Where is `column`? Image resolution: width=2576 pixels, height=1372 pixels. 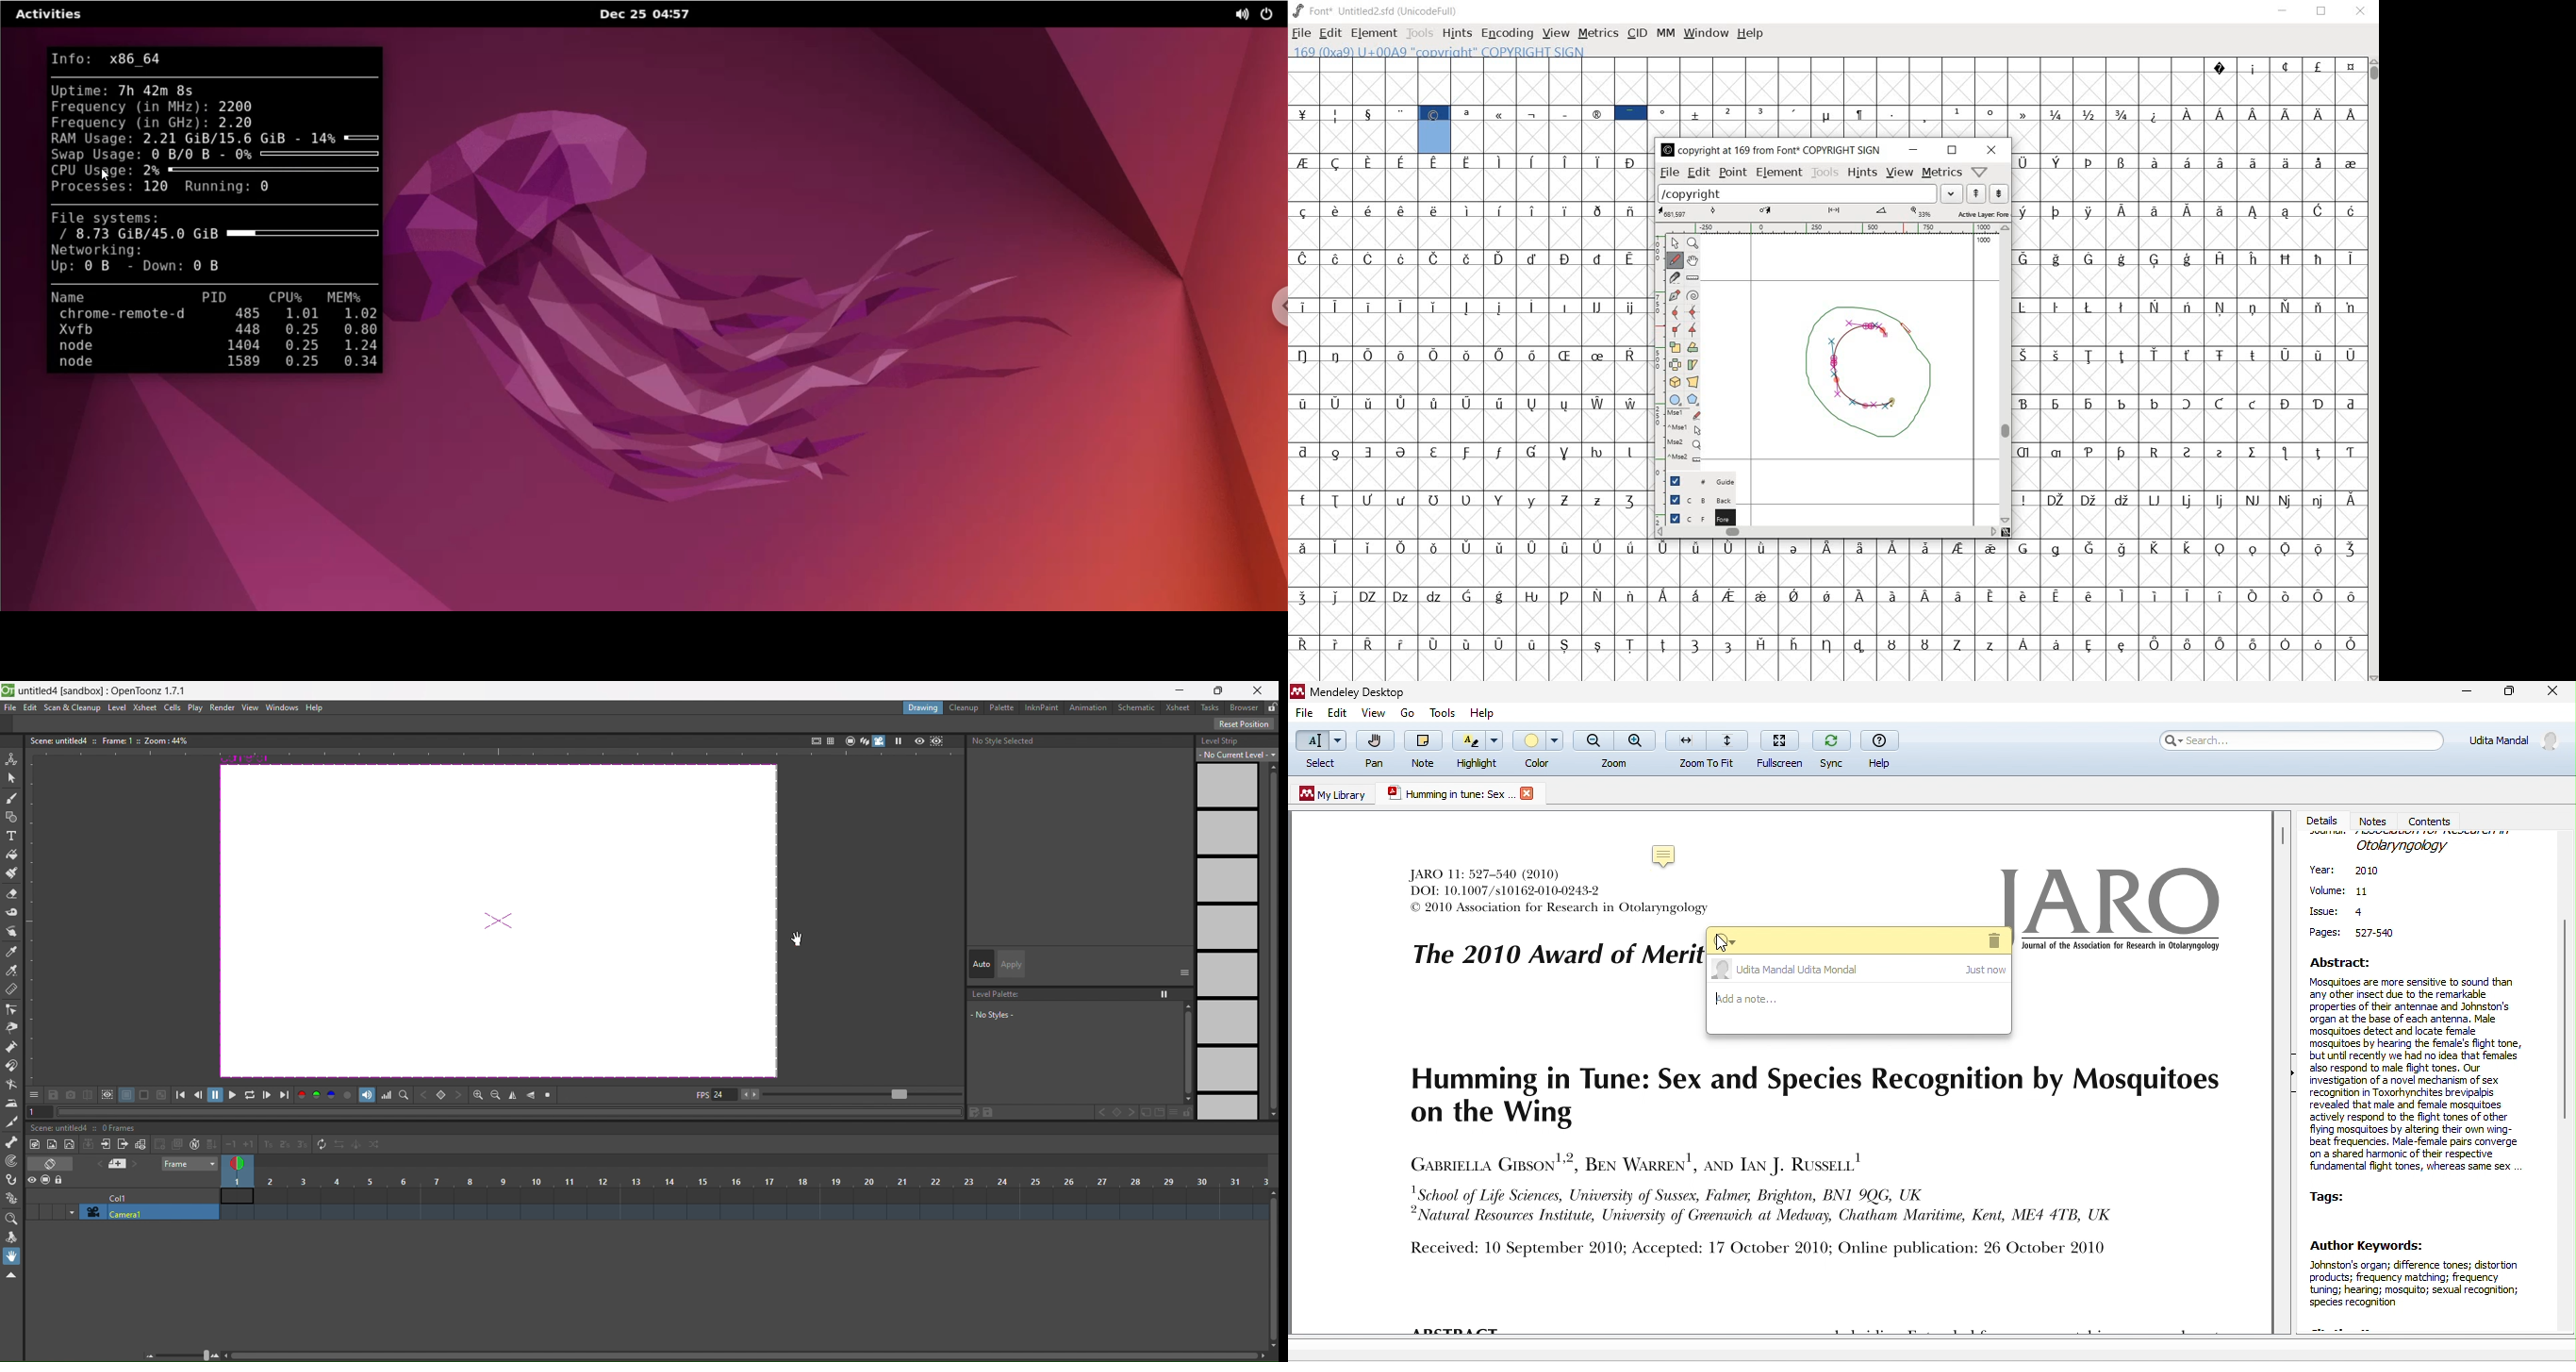 column is located at coordinates (746, 1181).